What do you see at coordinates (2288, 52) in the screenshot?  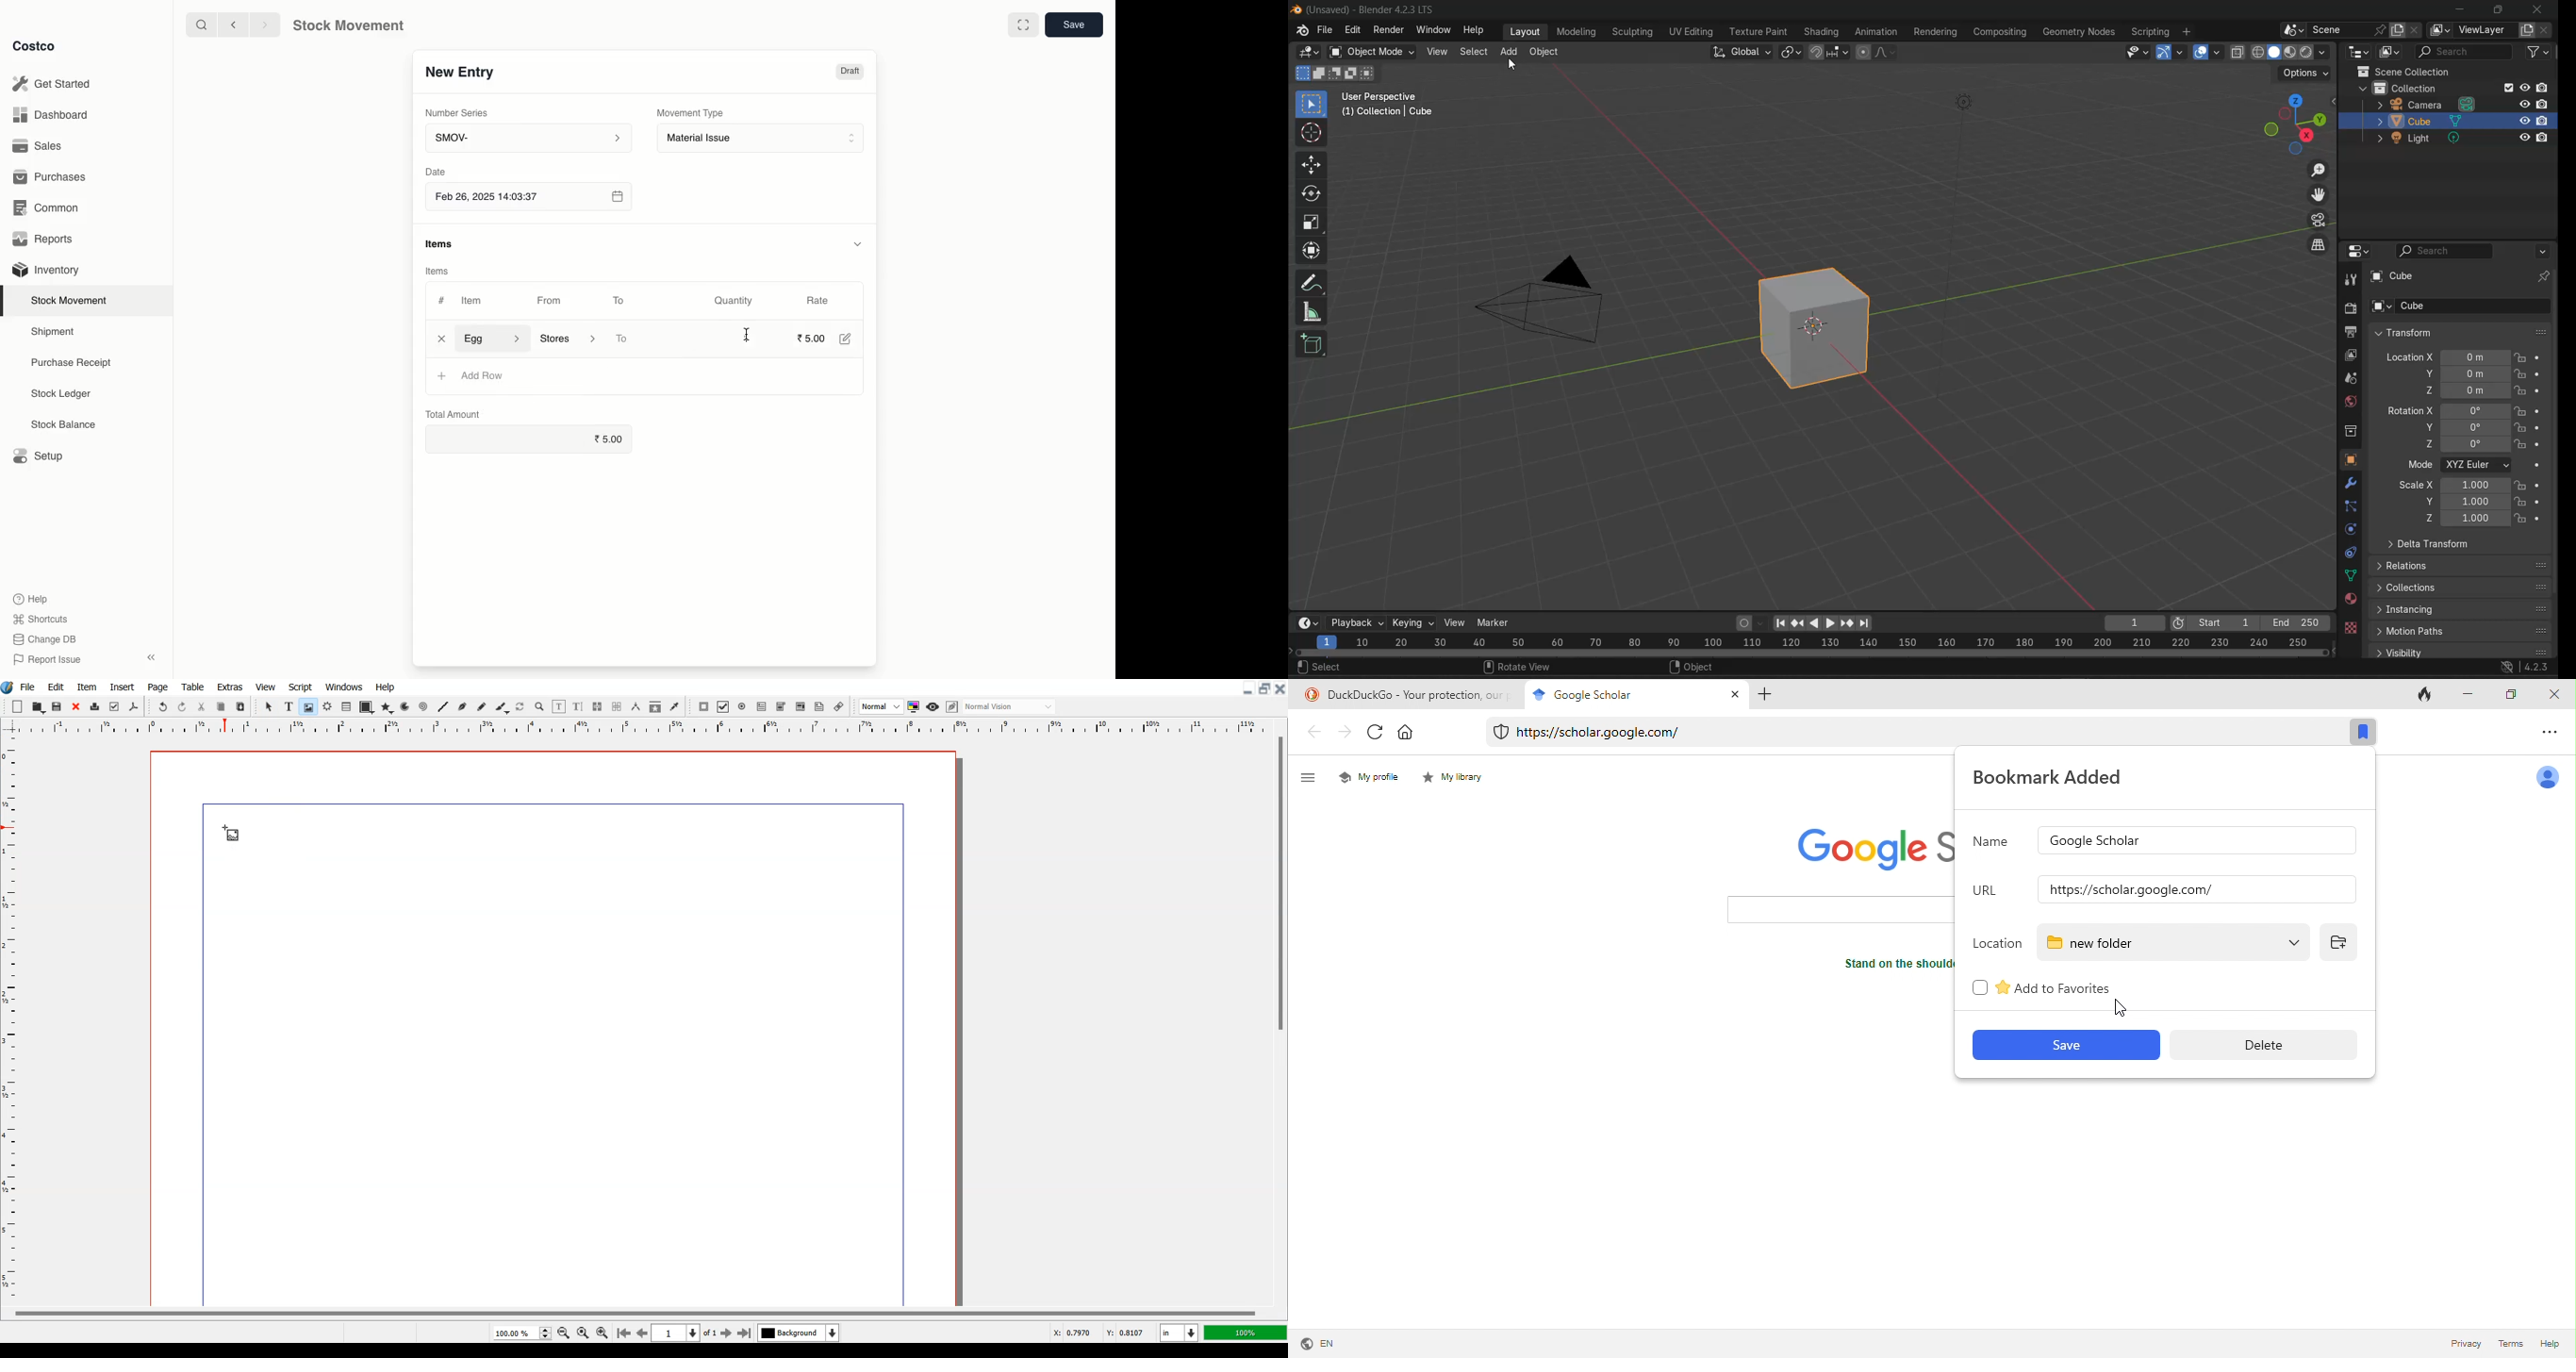 I see `viewport shading:material preview` at bounding box center [2288, 52].